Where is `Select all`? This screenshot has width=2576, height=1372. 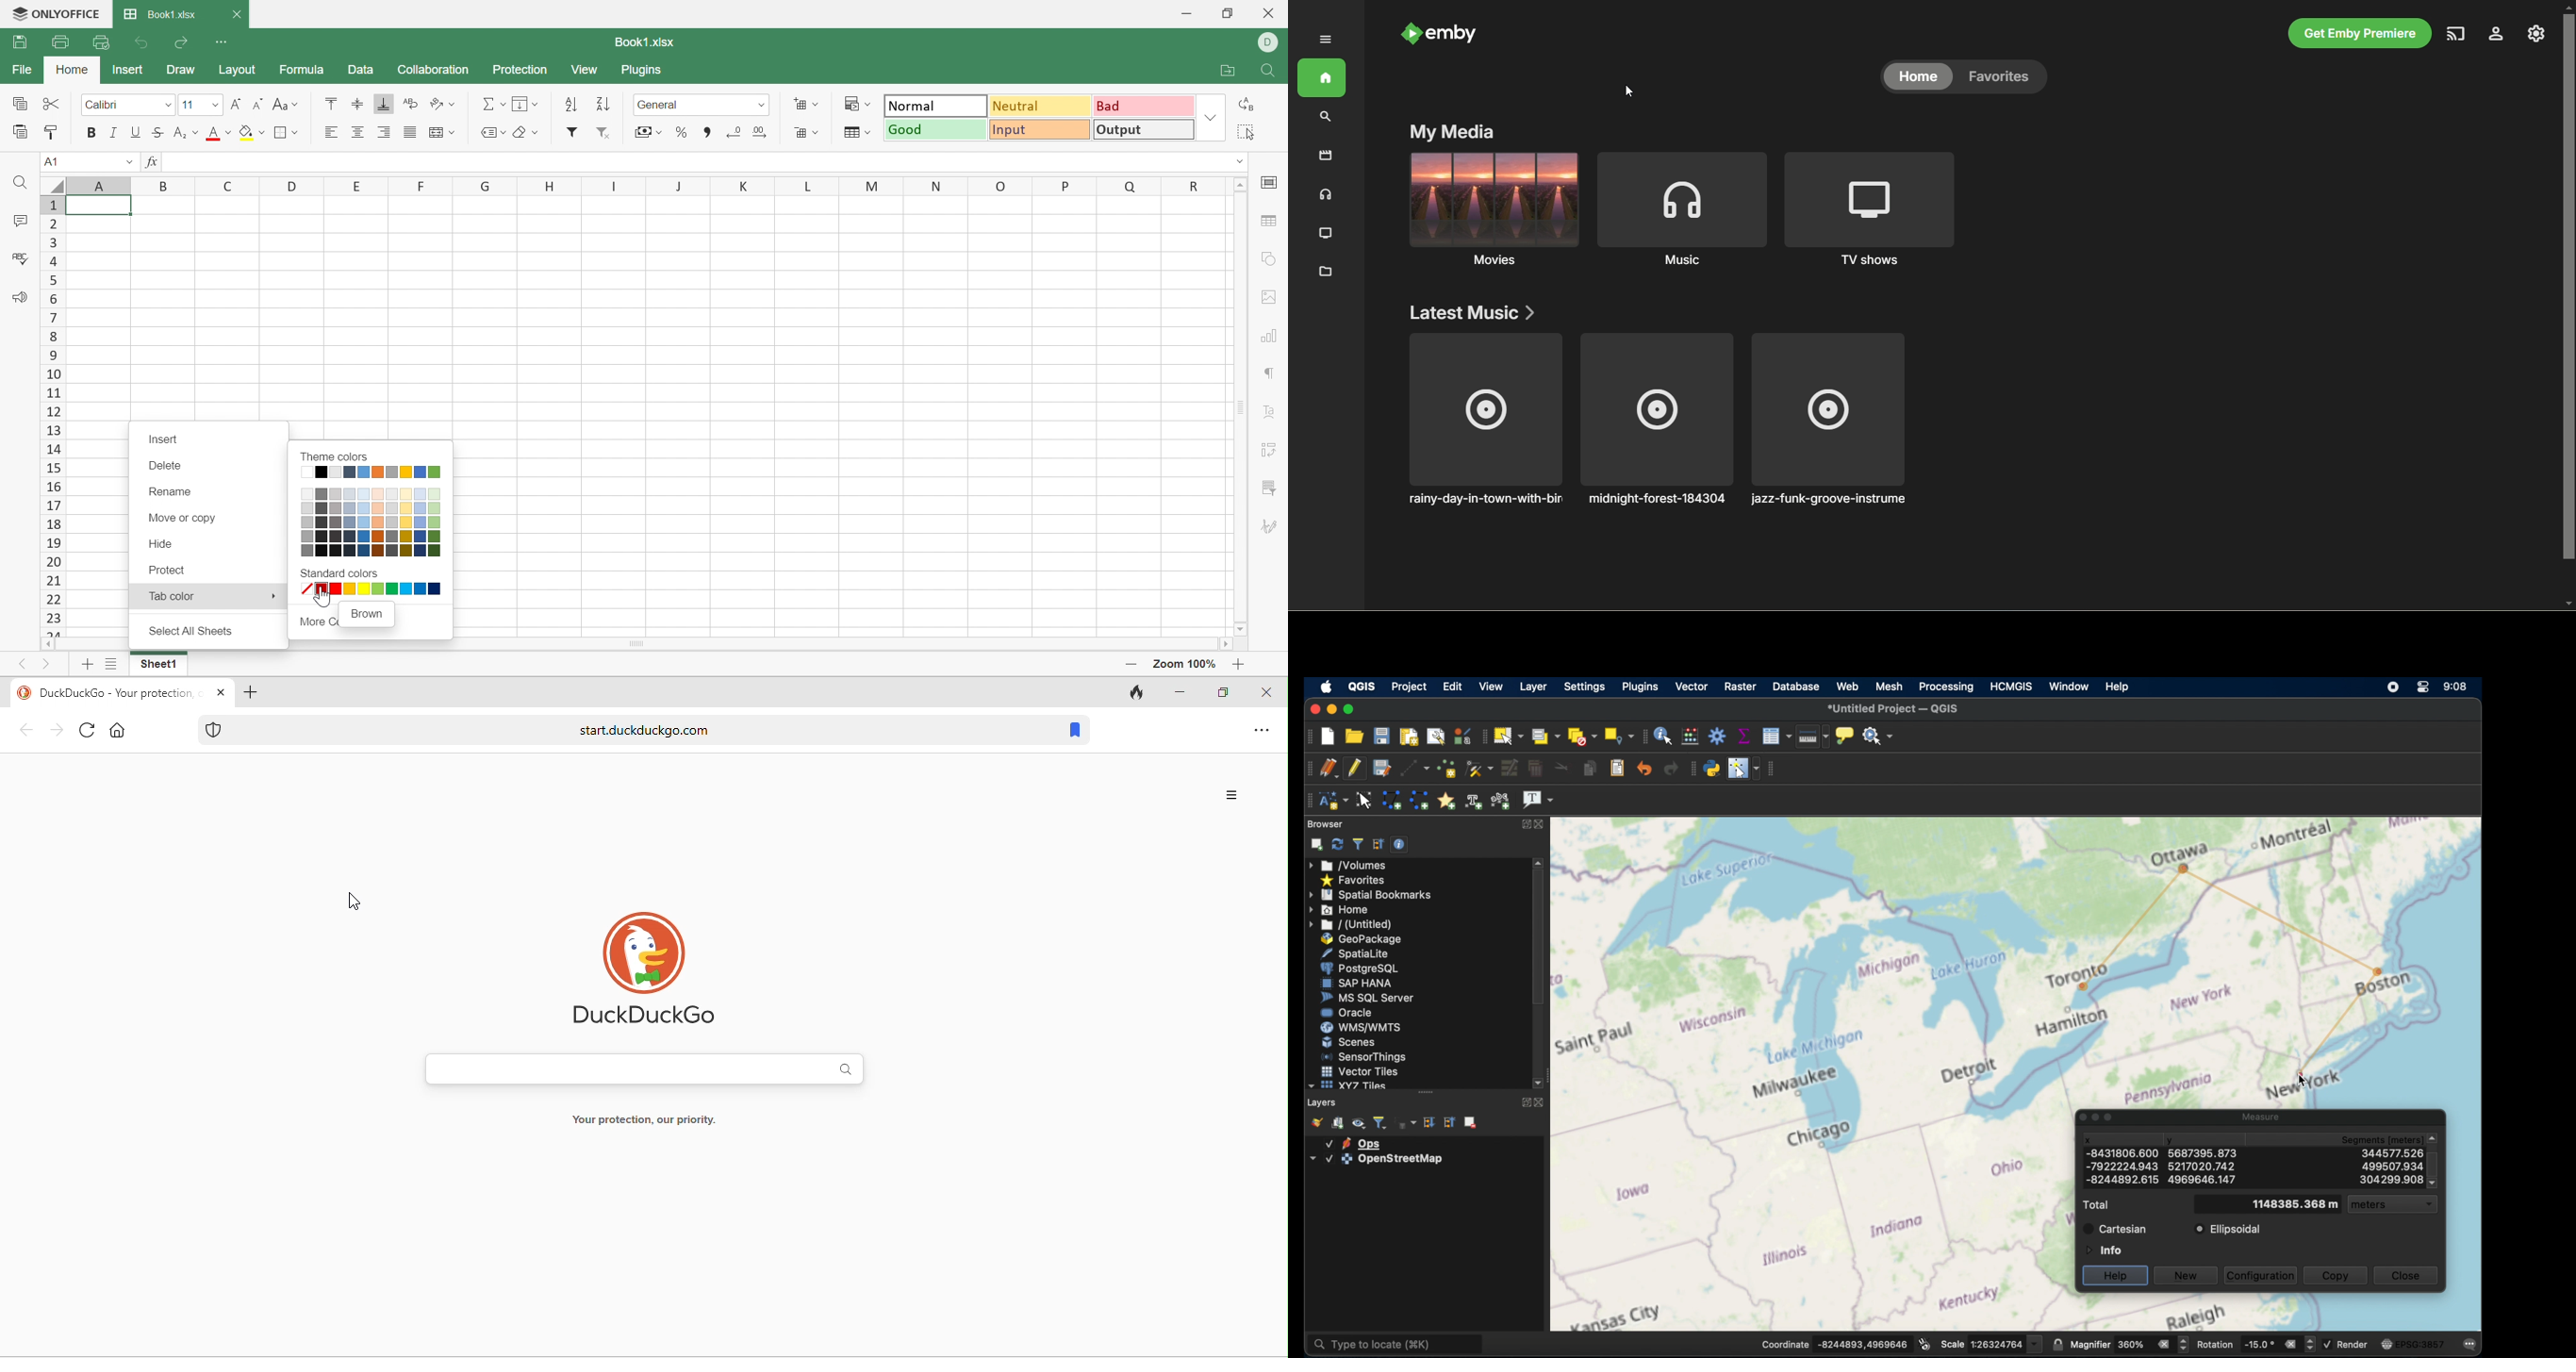 Select all is located at coordinates (1242, 132).